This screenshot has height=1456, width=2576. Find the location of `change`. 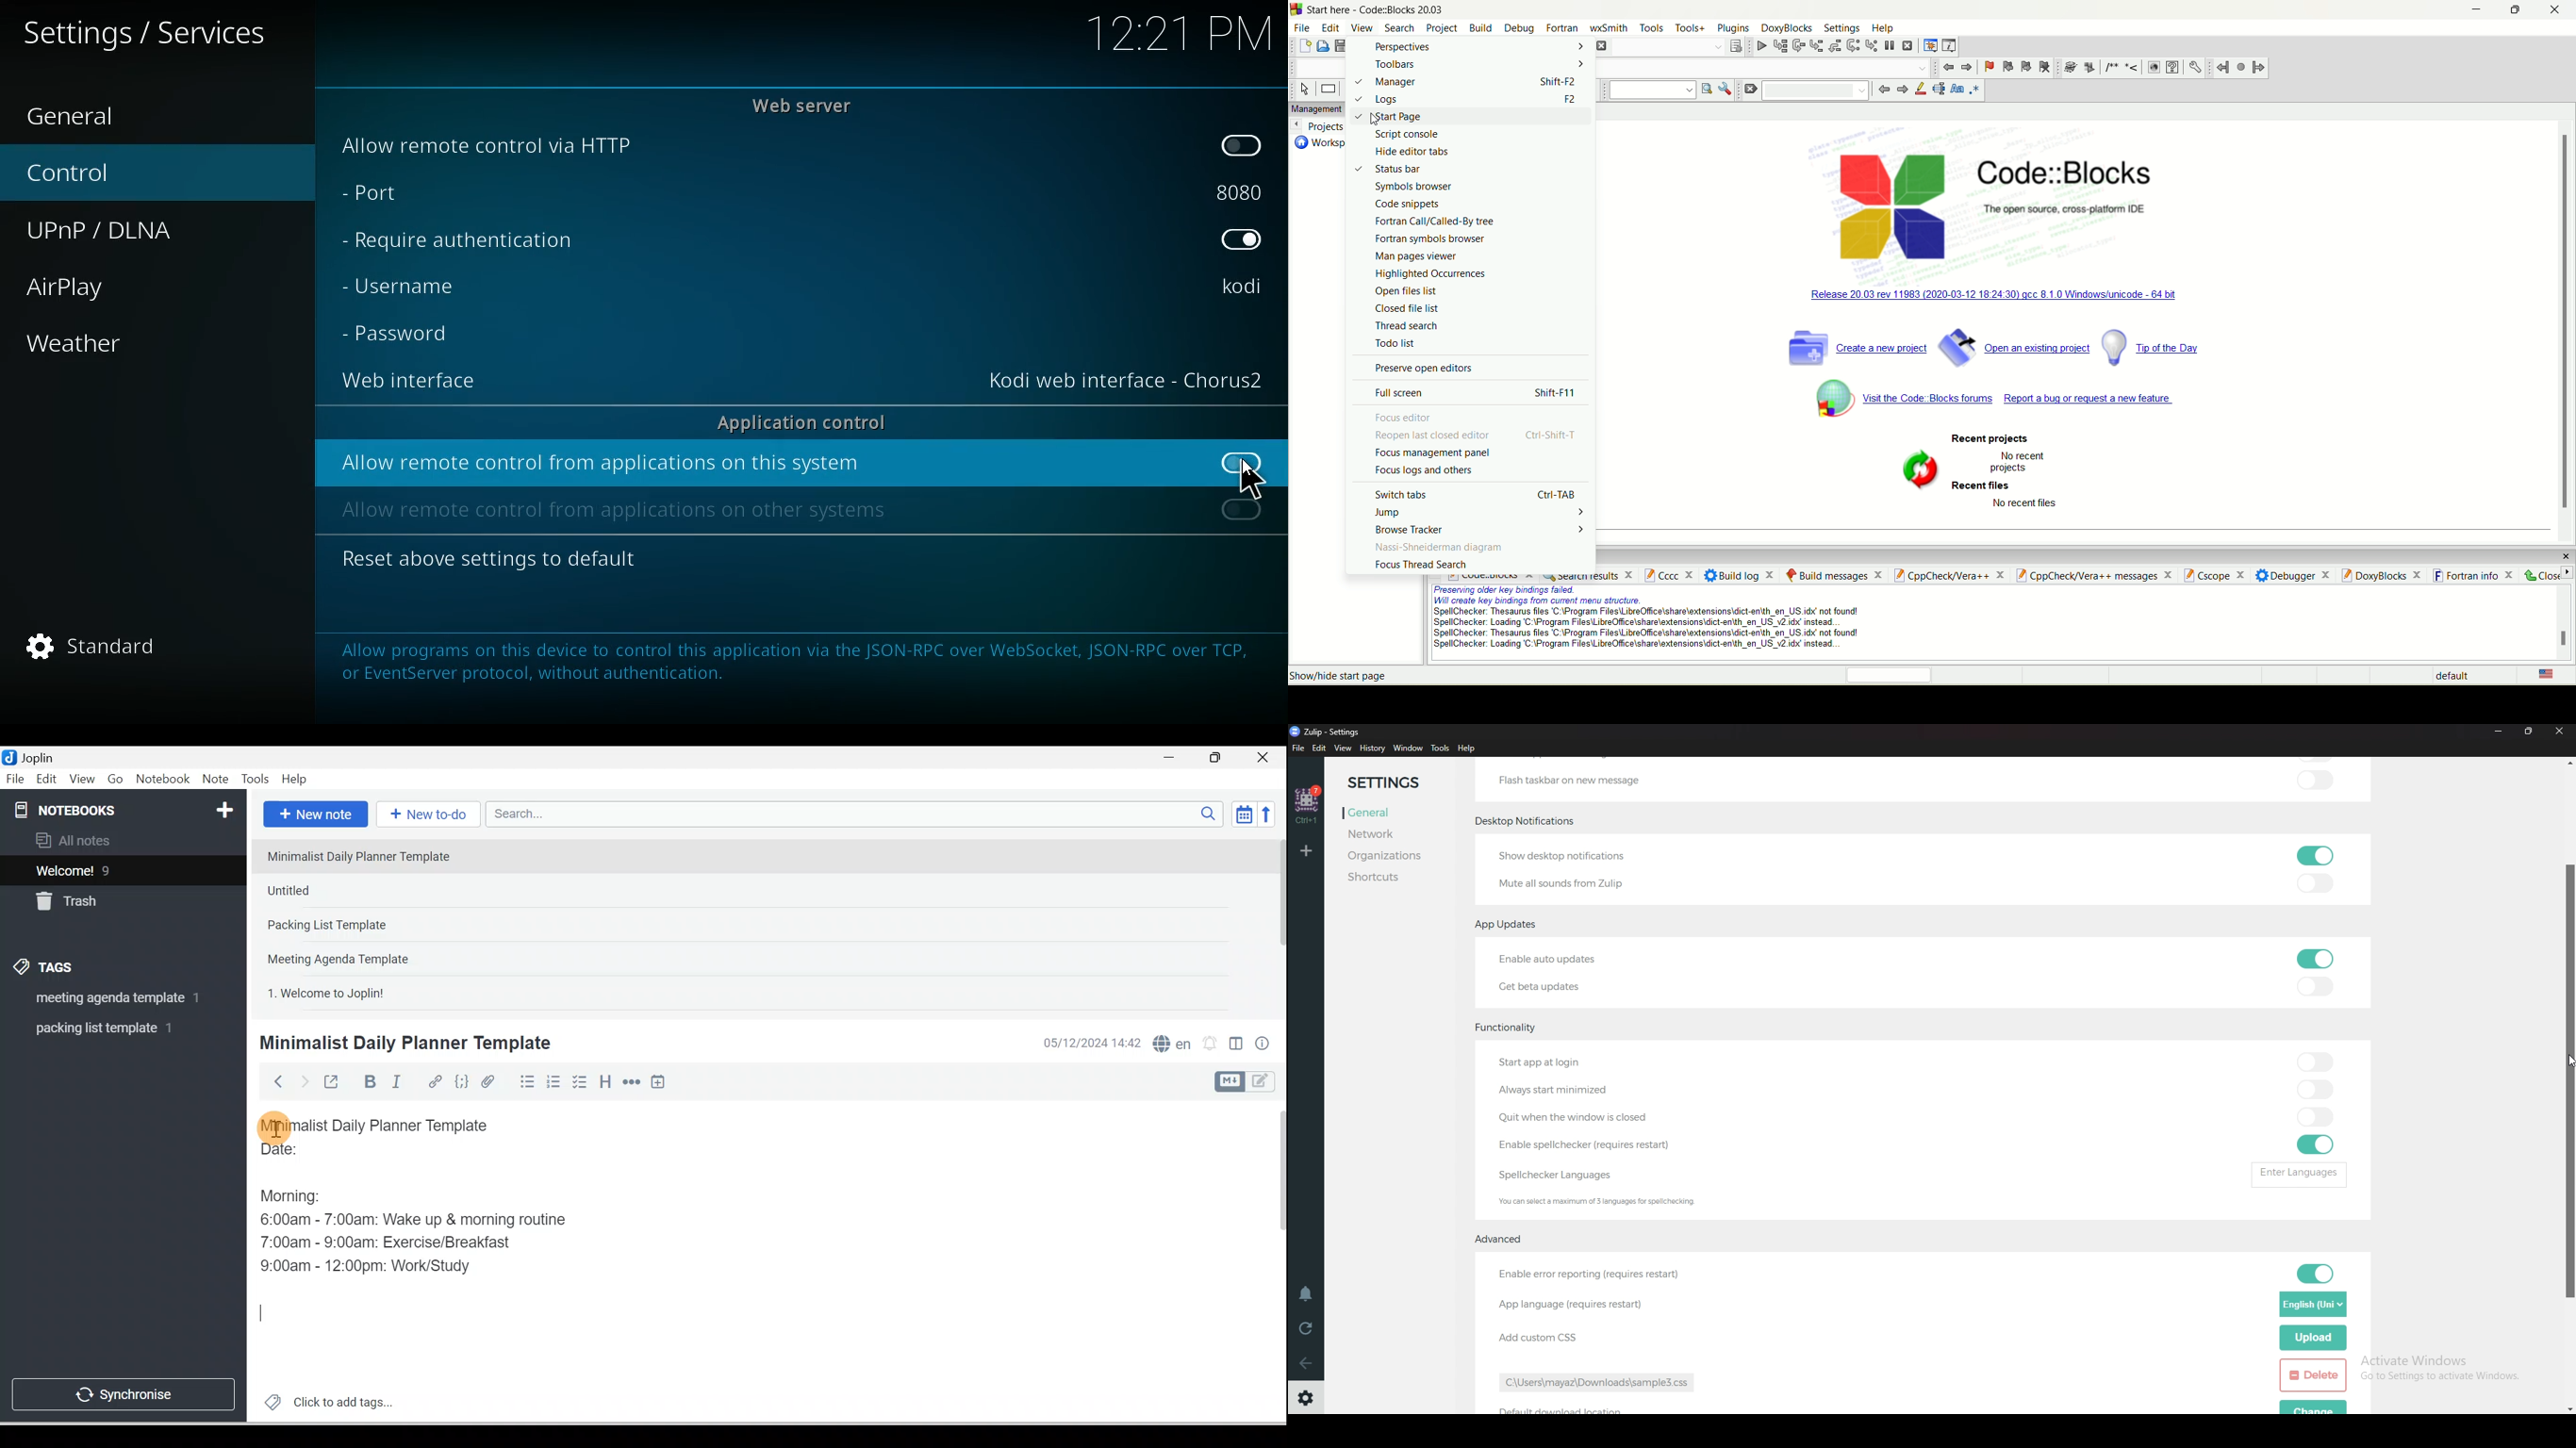

change is located at coordinates (2315, 1407).